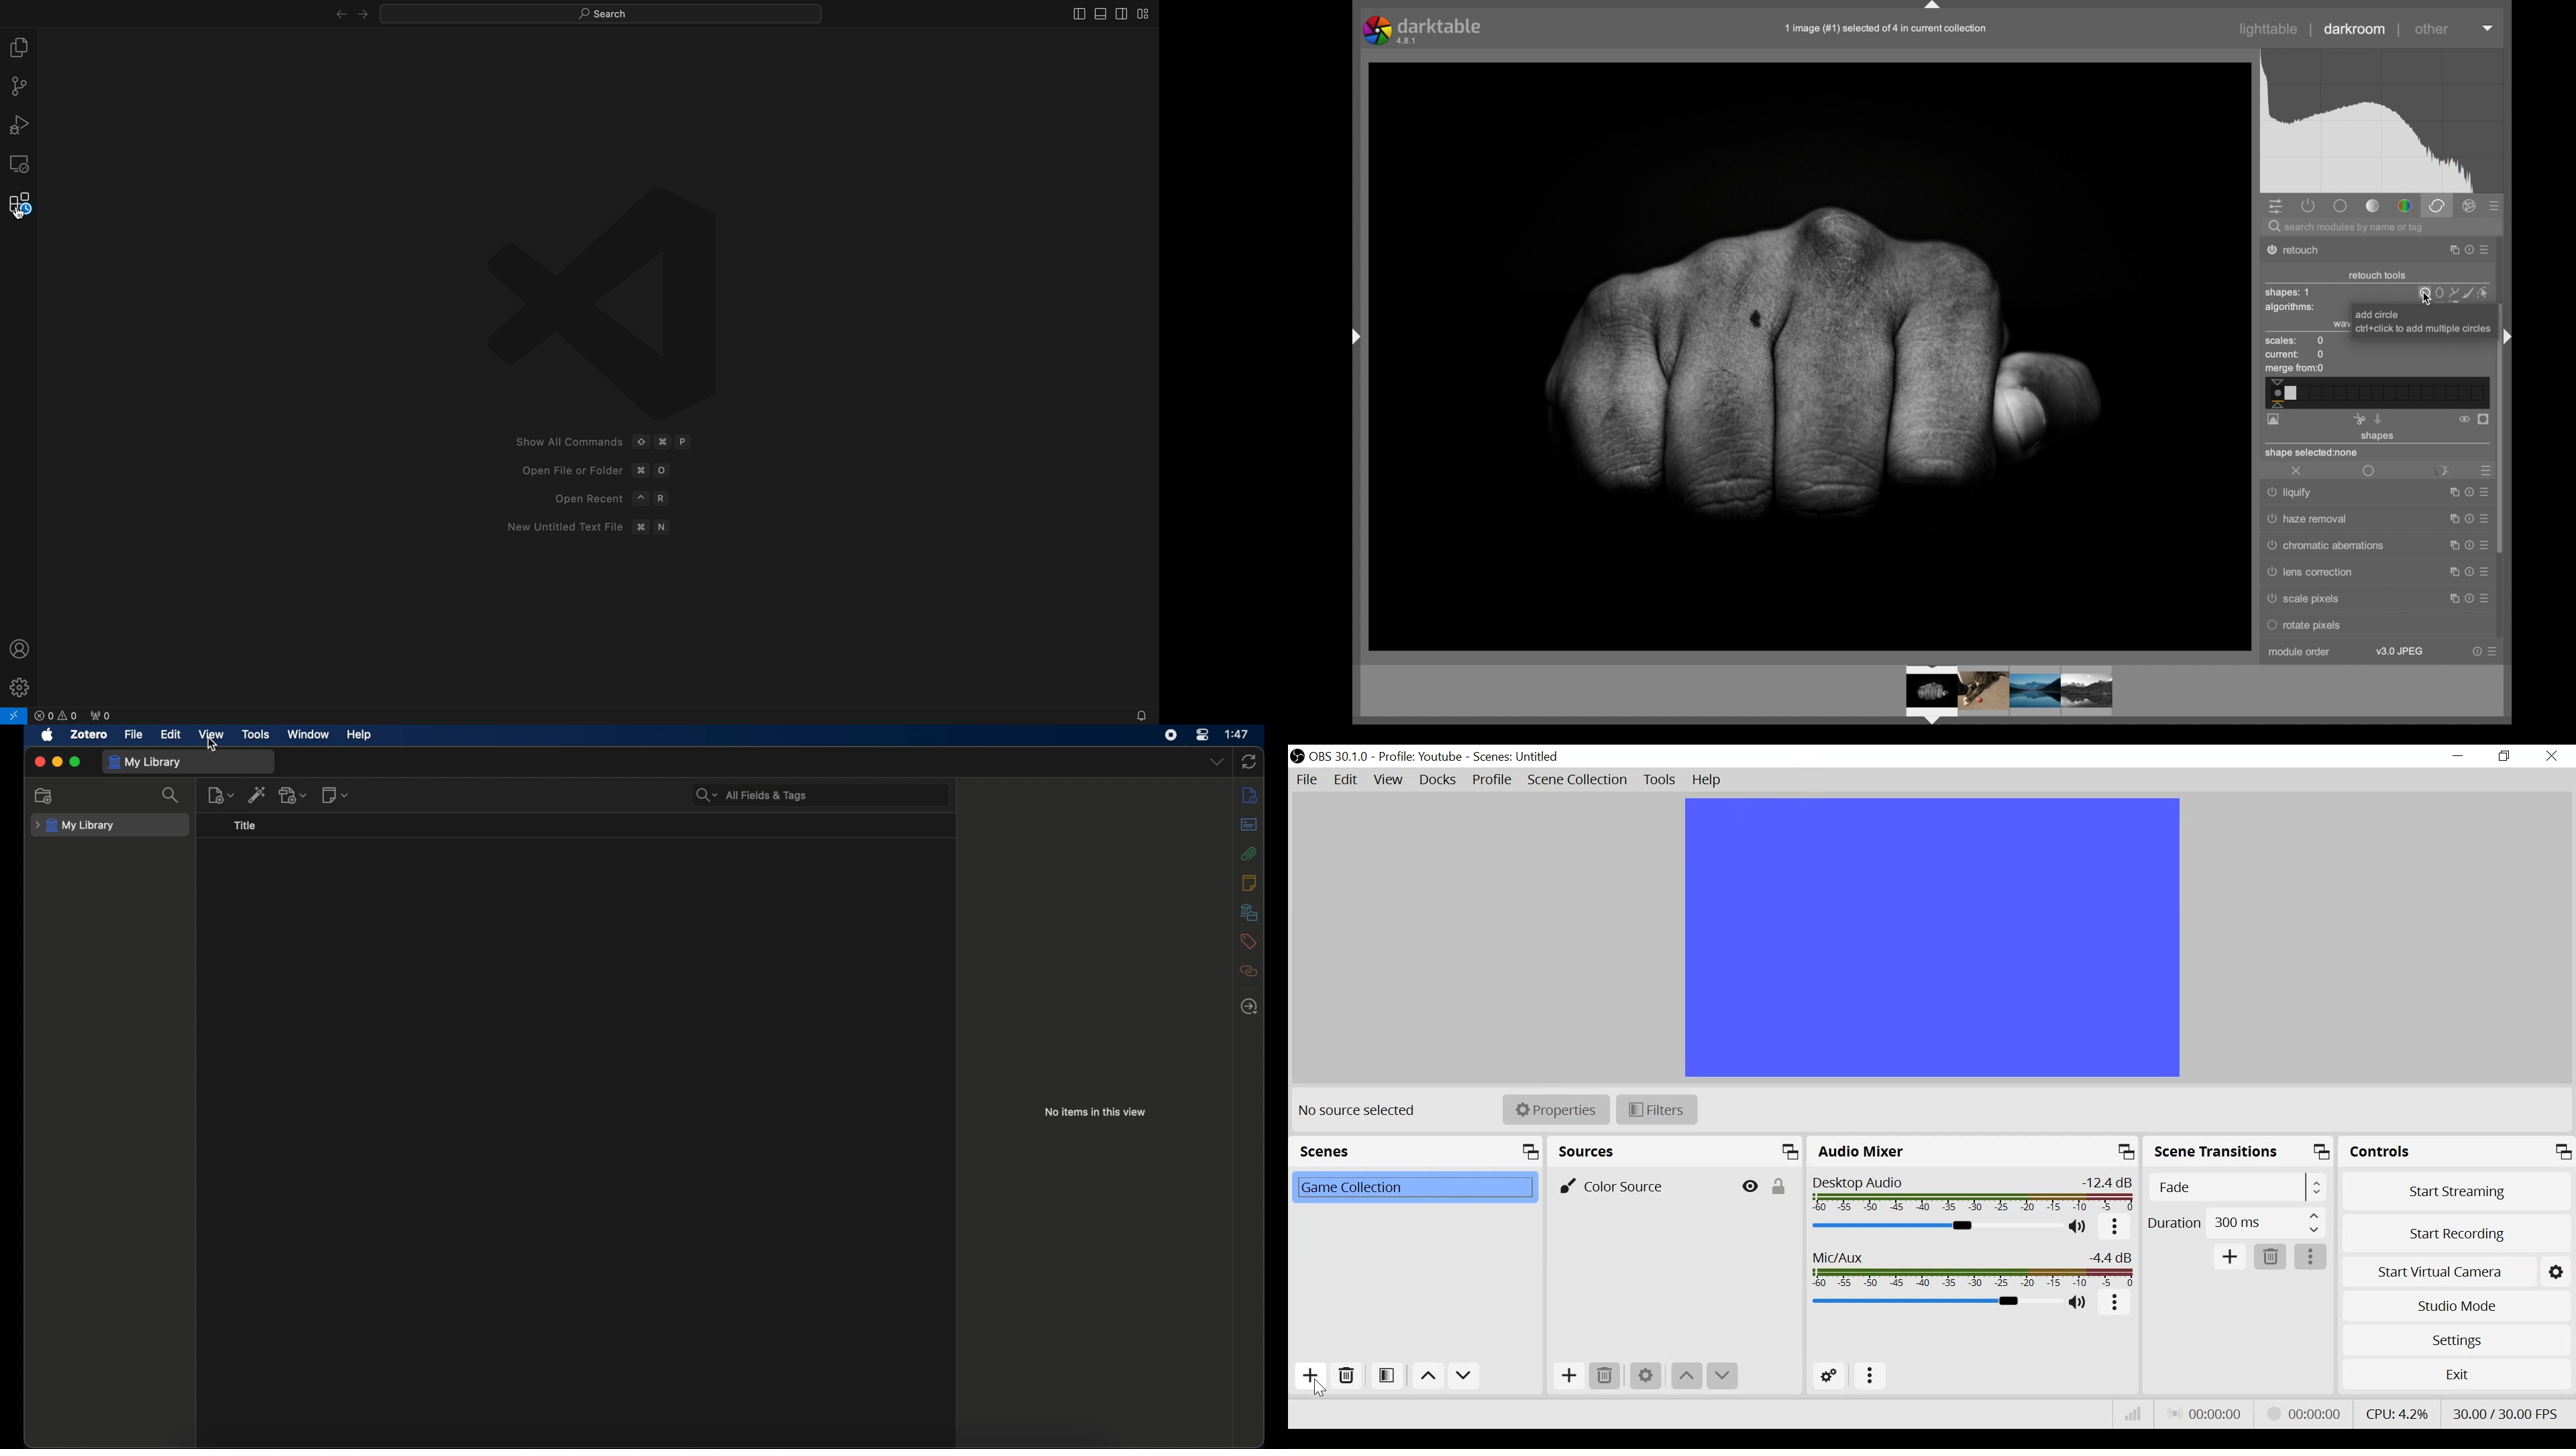 This screenshot has width=2576, height=1456. What do you see at coordinates (1361, 1110) in the screenshot?
I see `No source selected` at bounding box center [1361, 1110].